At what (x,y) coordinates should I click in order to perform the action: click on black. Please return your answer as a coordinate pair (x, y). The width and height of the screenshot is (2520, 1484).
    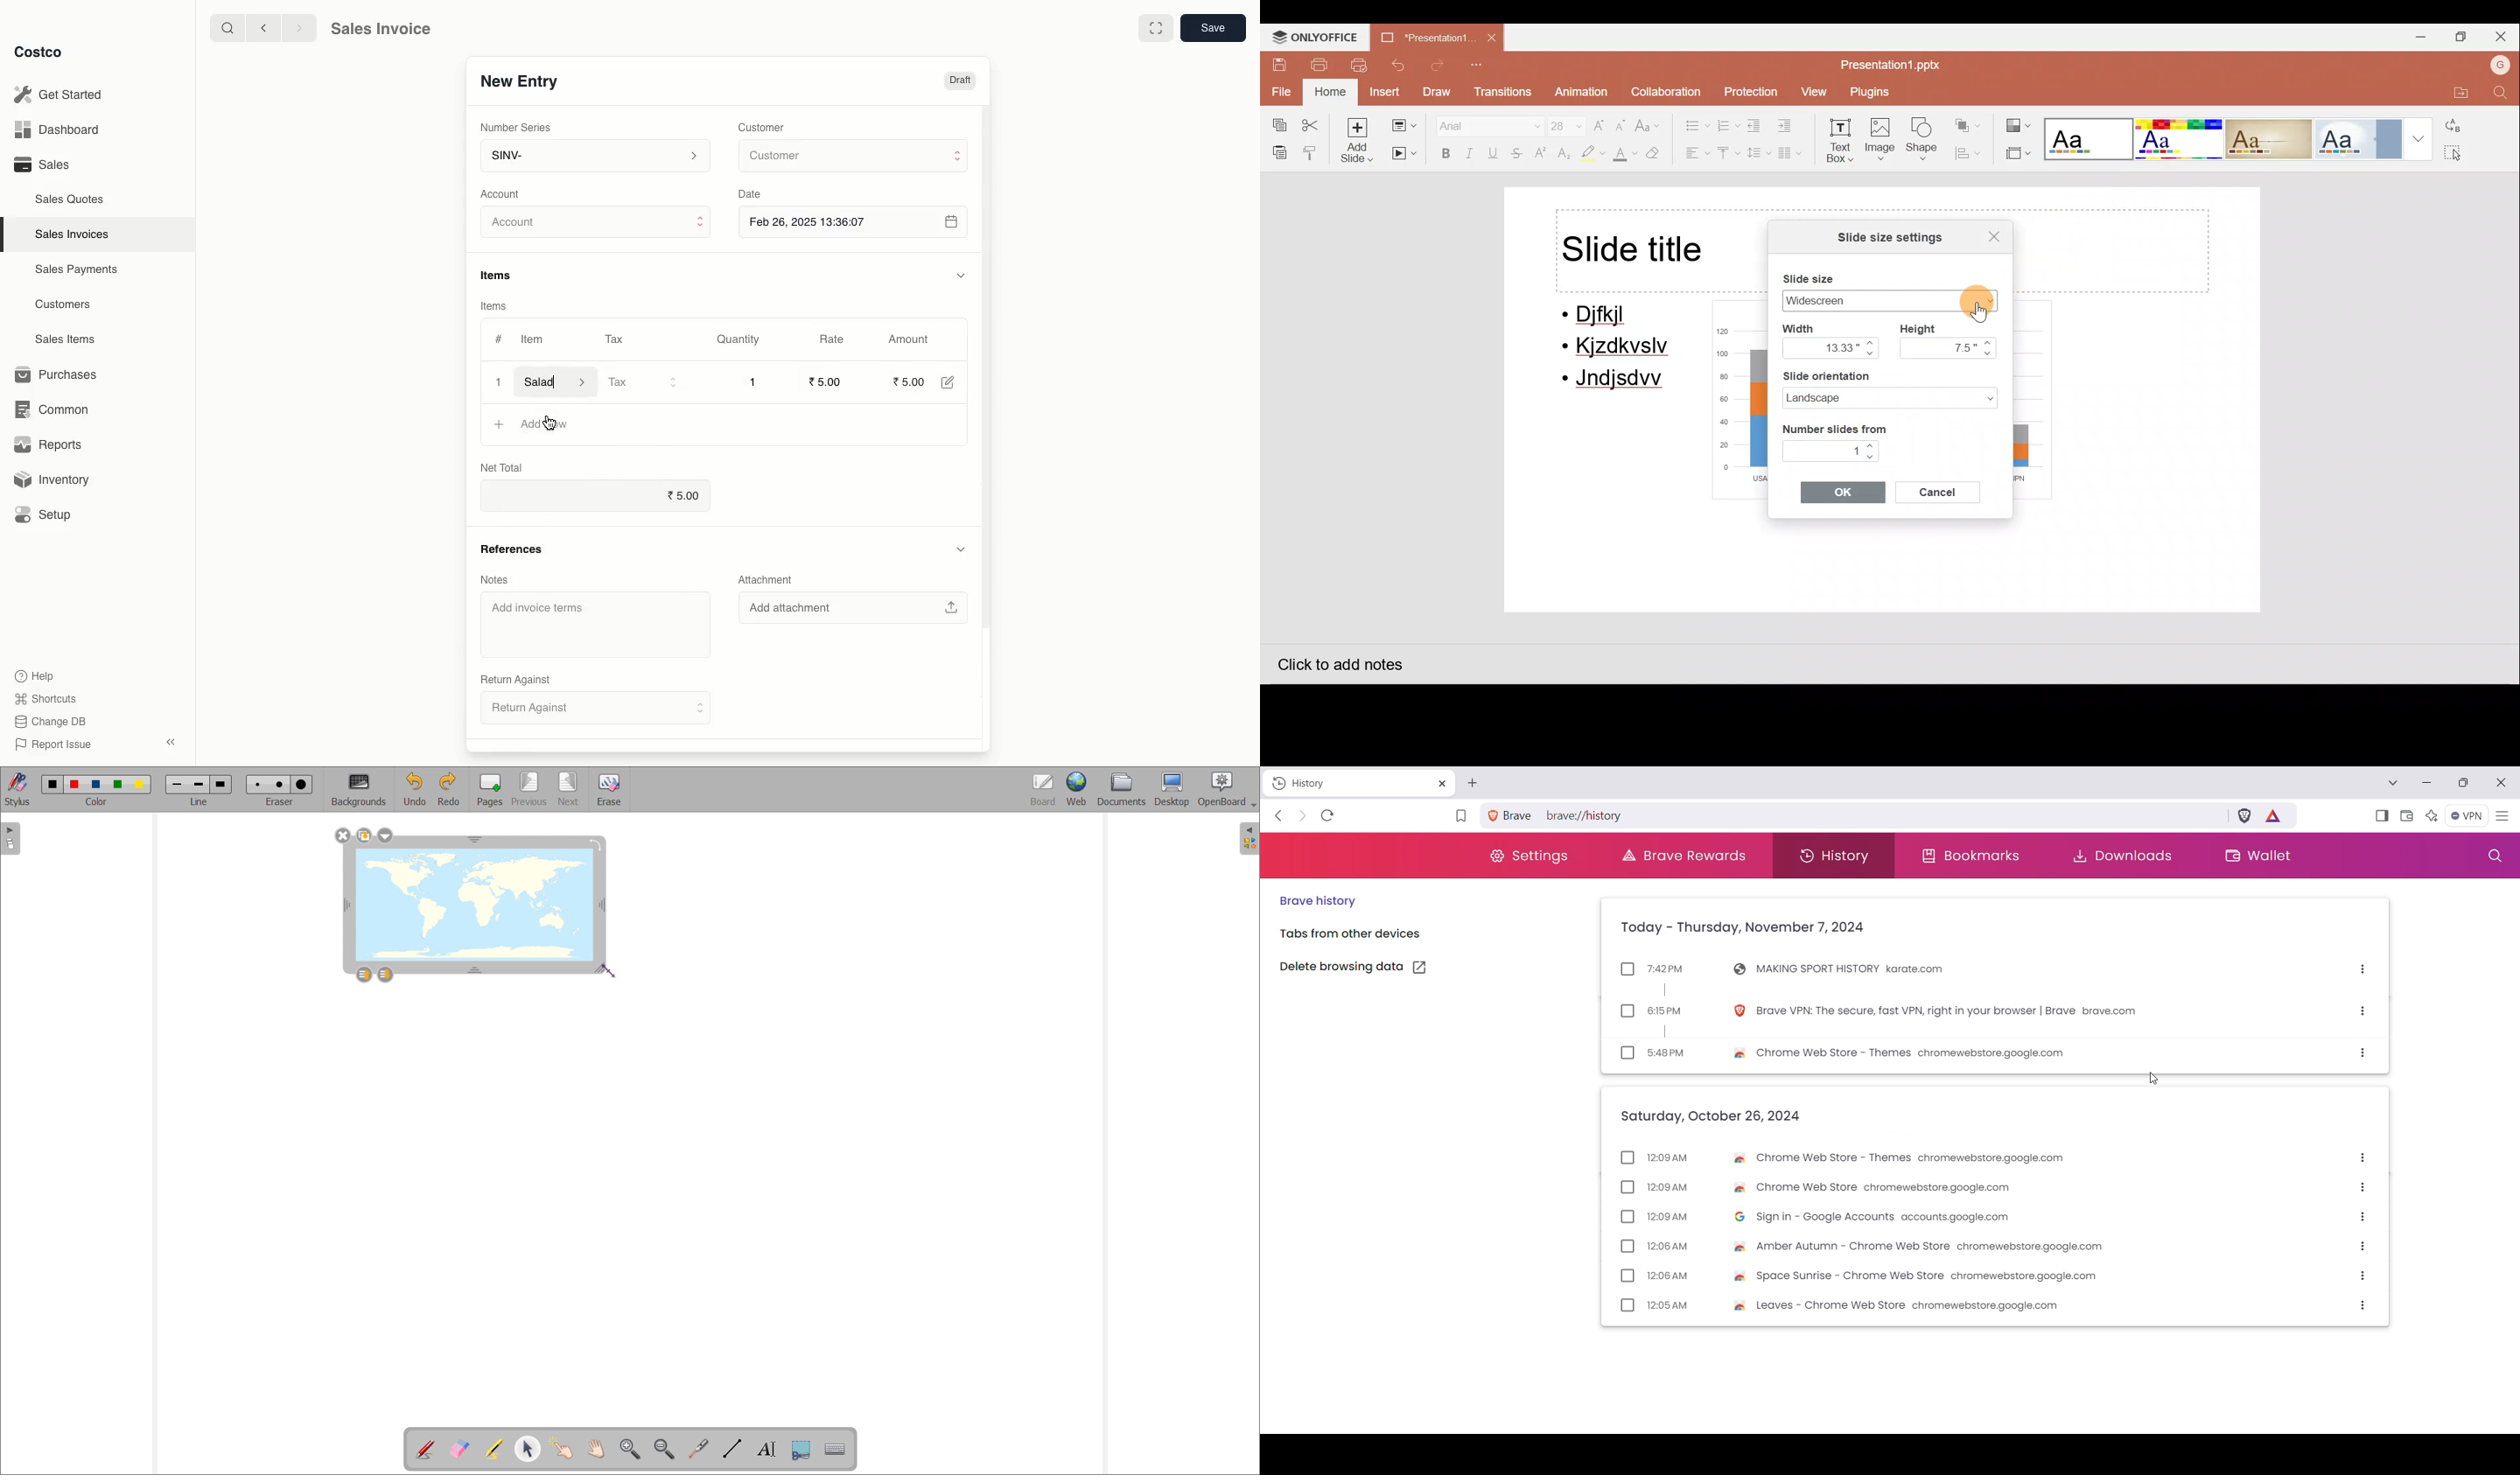
    Looking at the image, I should click on (53, 784).